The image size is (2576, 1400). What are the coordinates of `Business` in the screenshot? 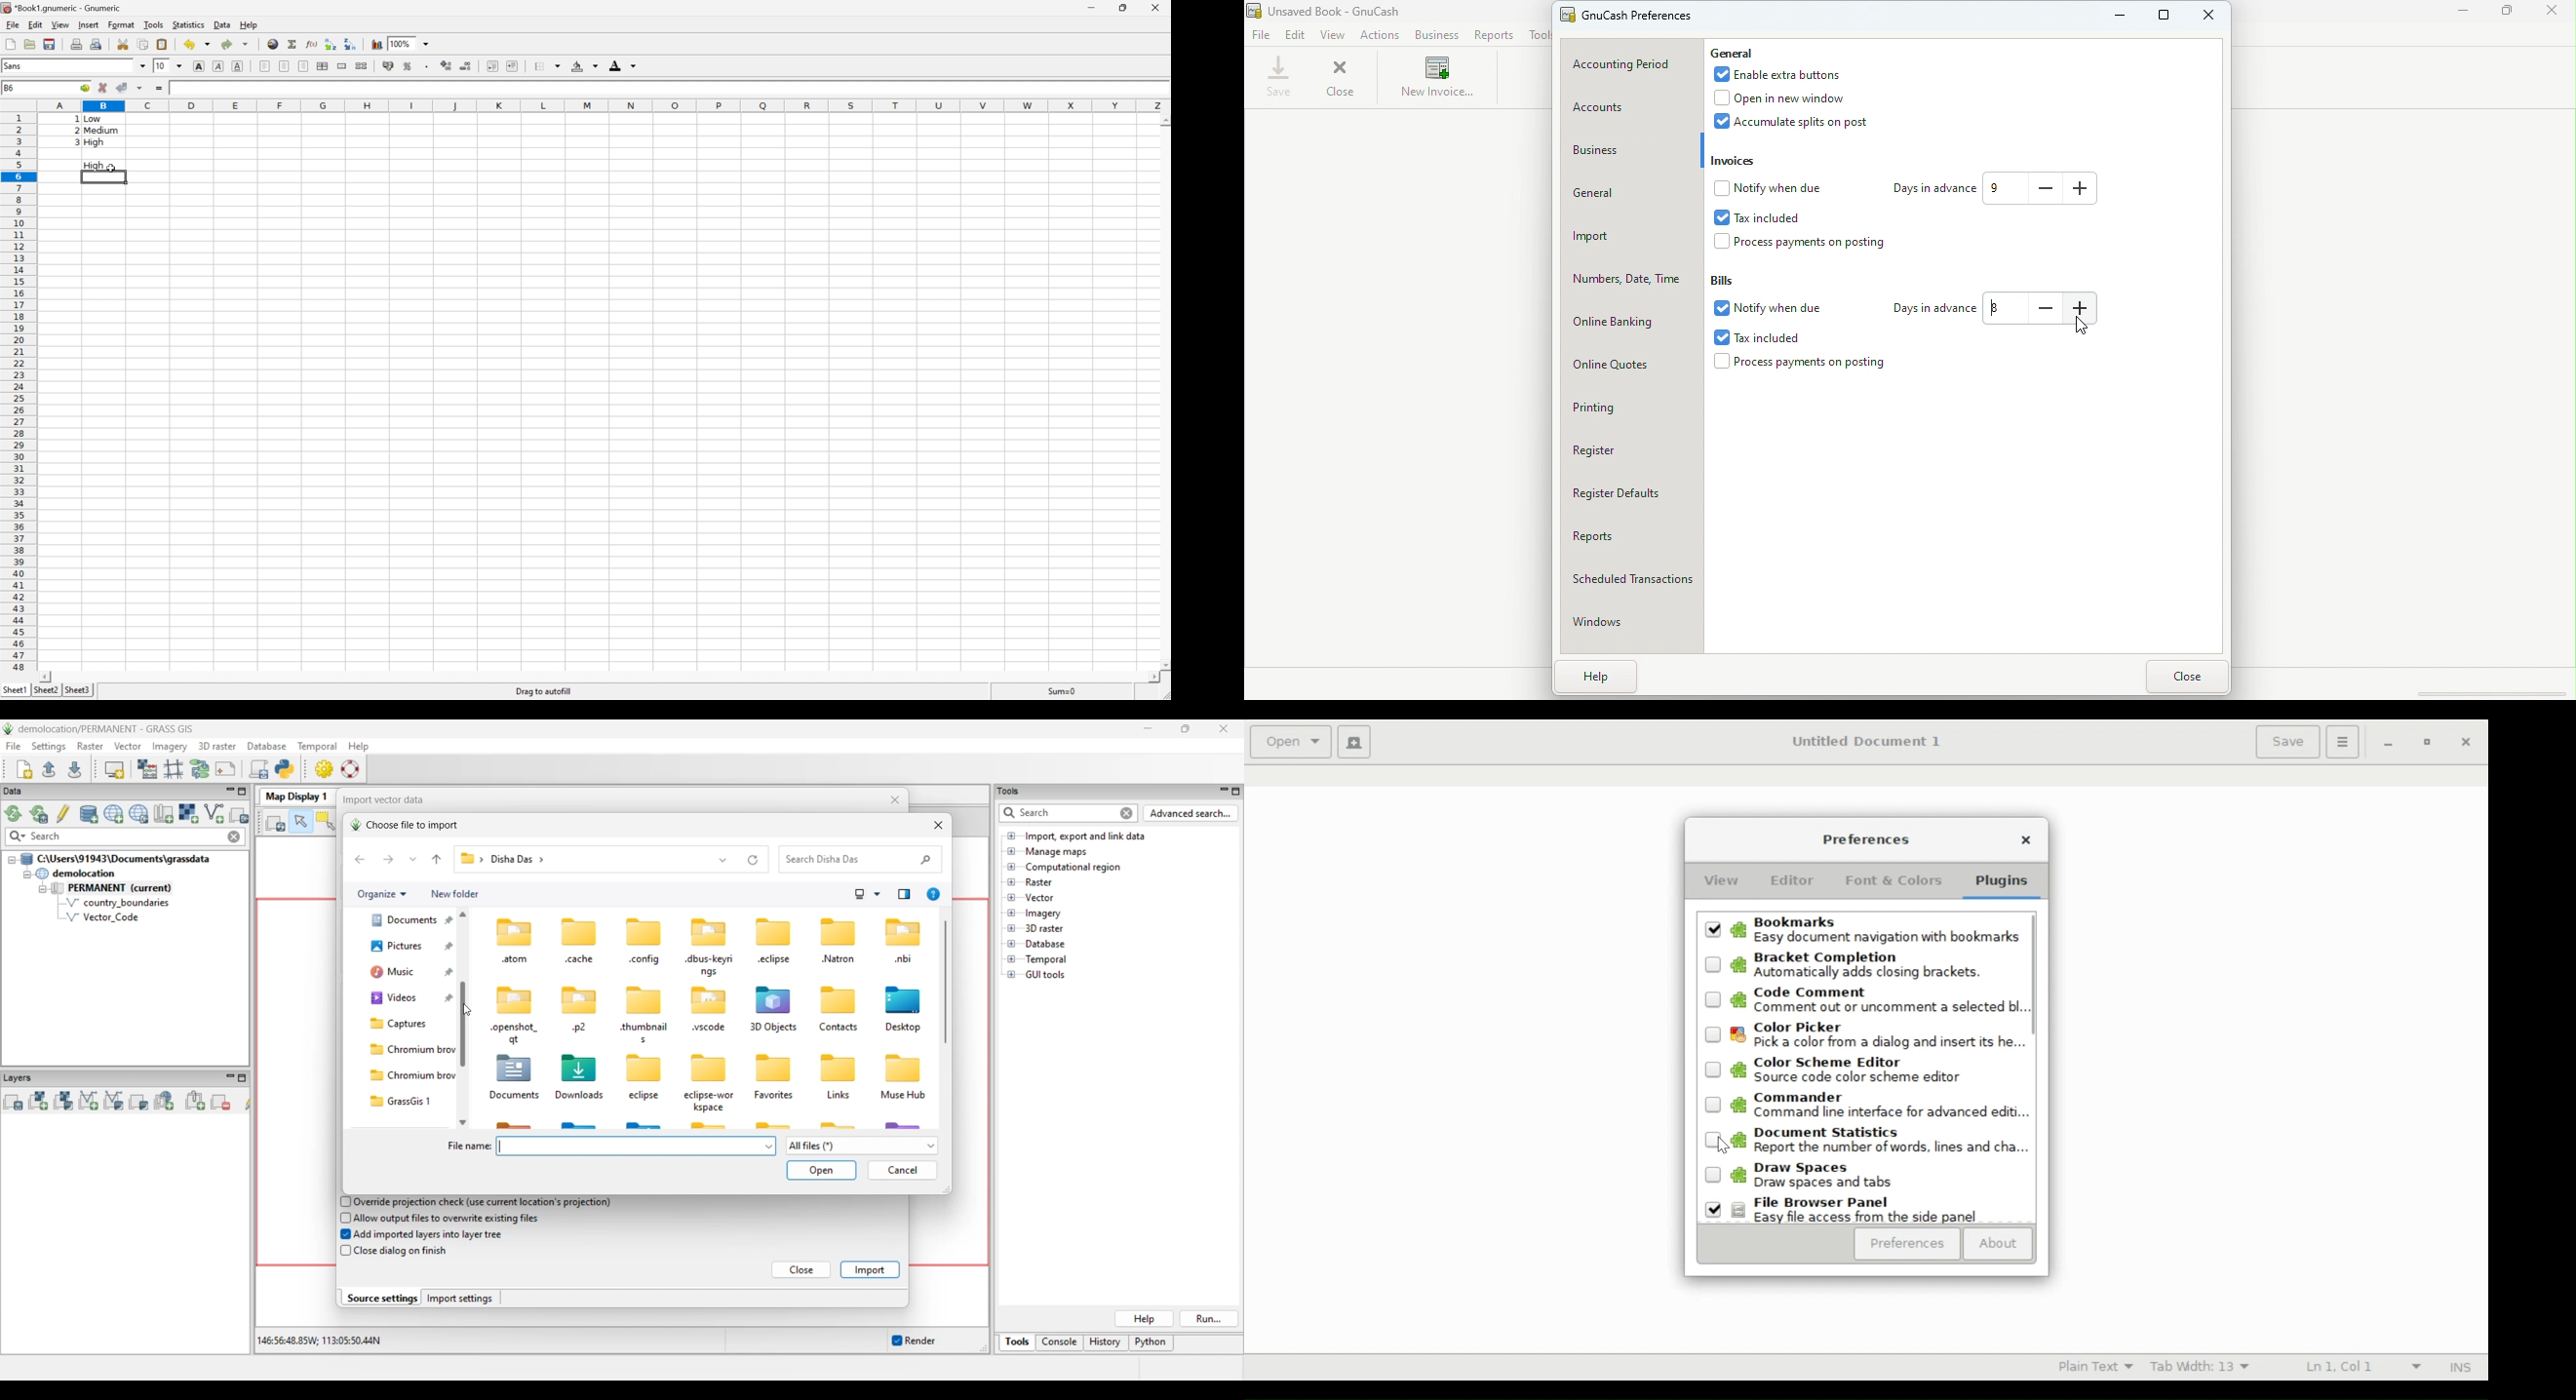 It's located at (1632, 148).